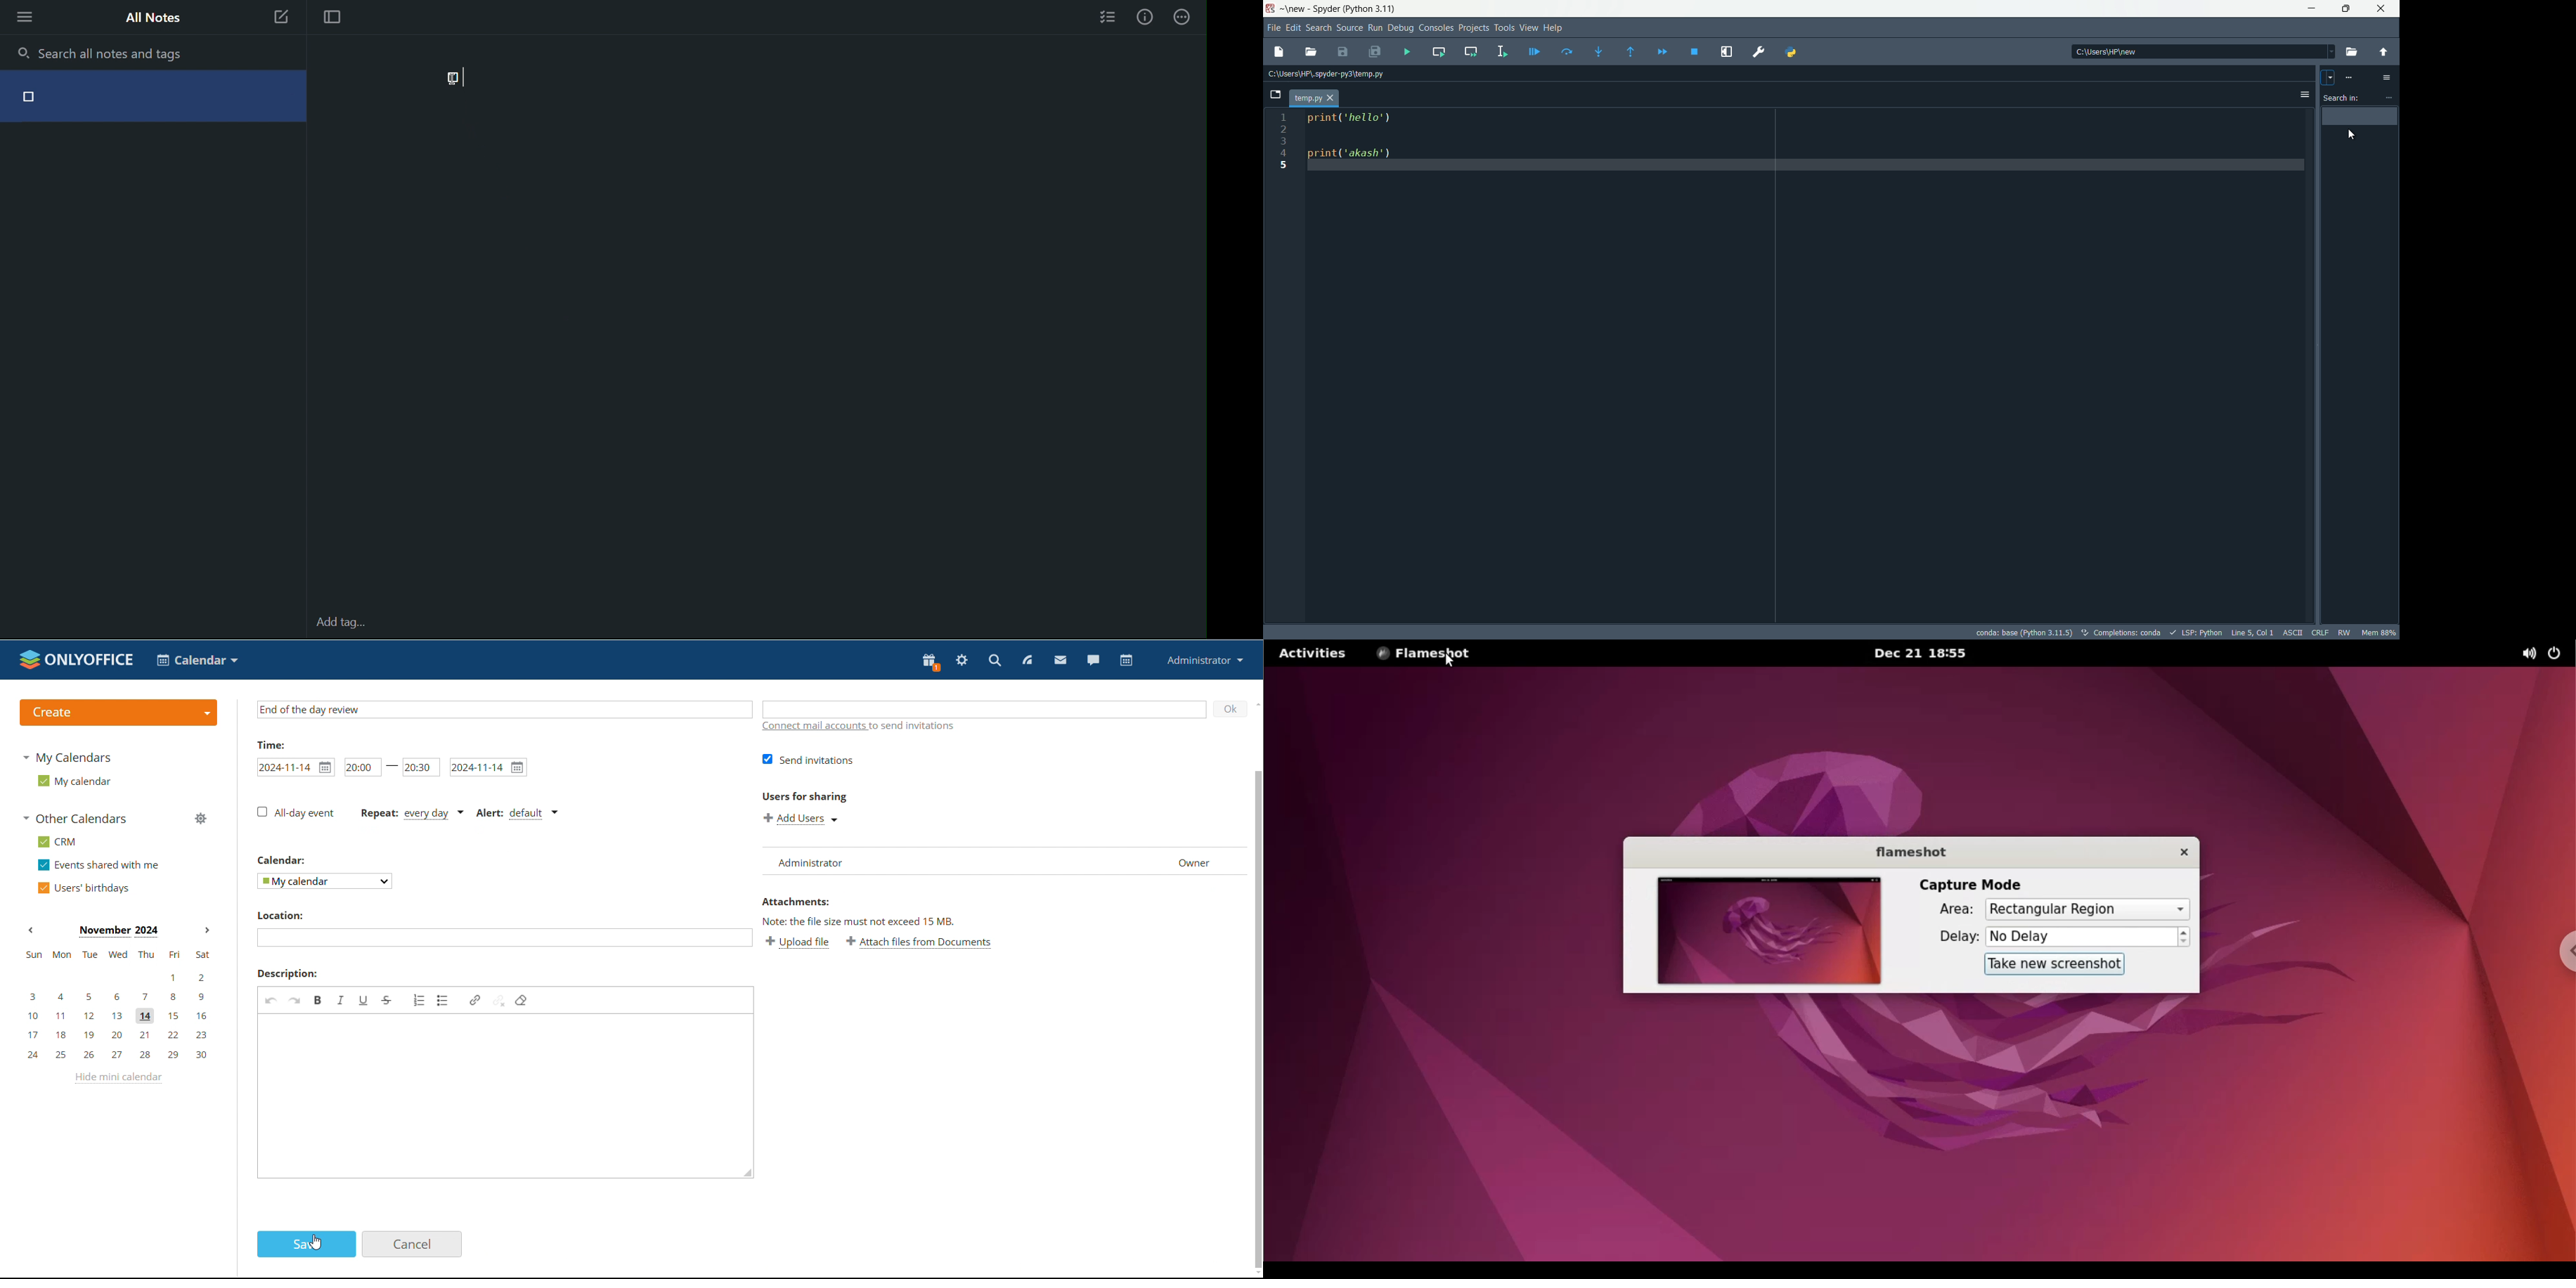 Image resolution: width=2576 pixels, height=1288 pixels. Describe the element at coordinates (1761, 52) in the screenshot. I see `prefrences` at that location.